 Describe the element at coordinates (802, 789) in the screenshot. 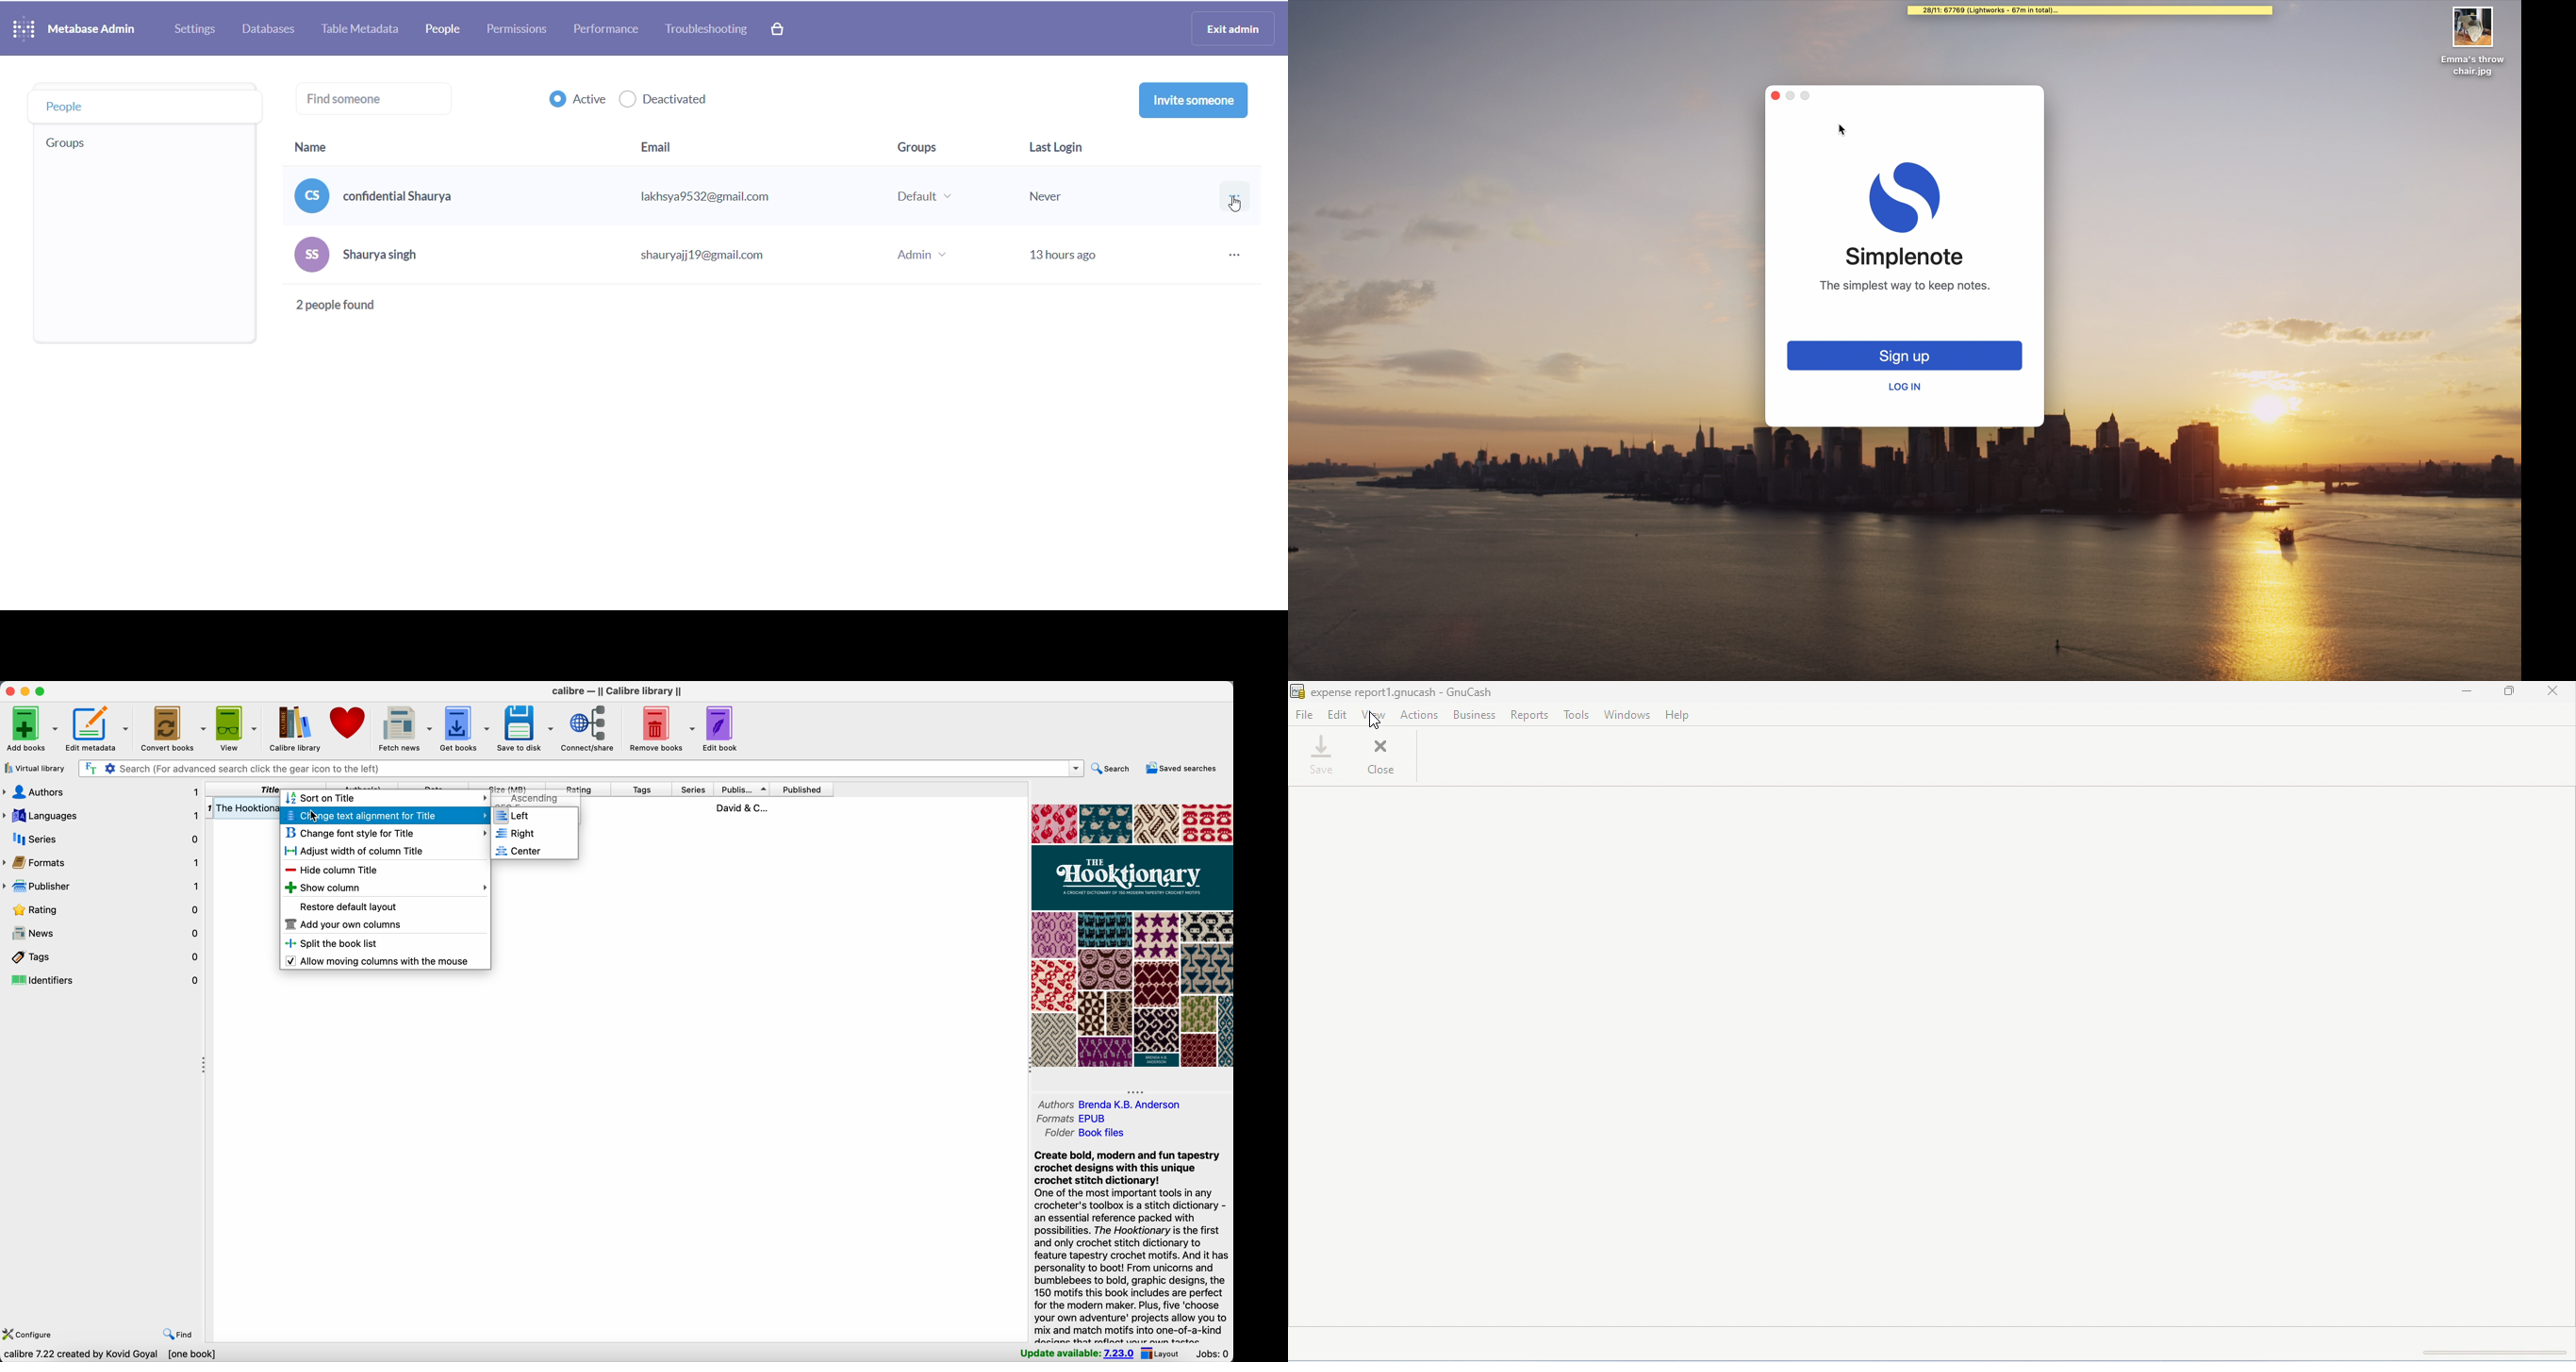

I see `published` at that location.